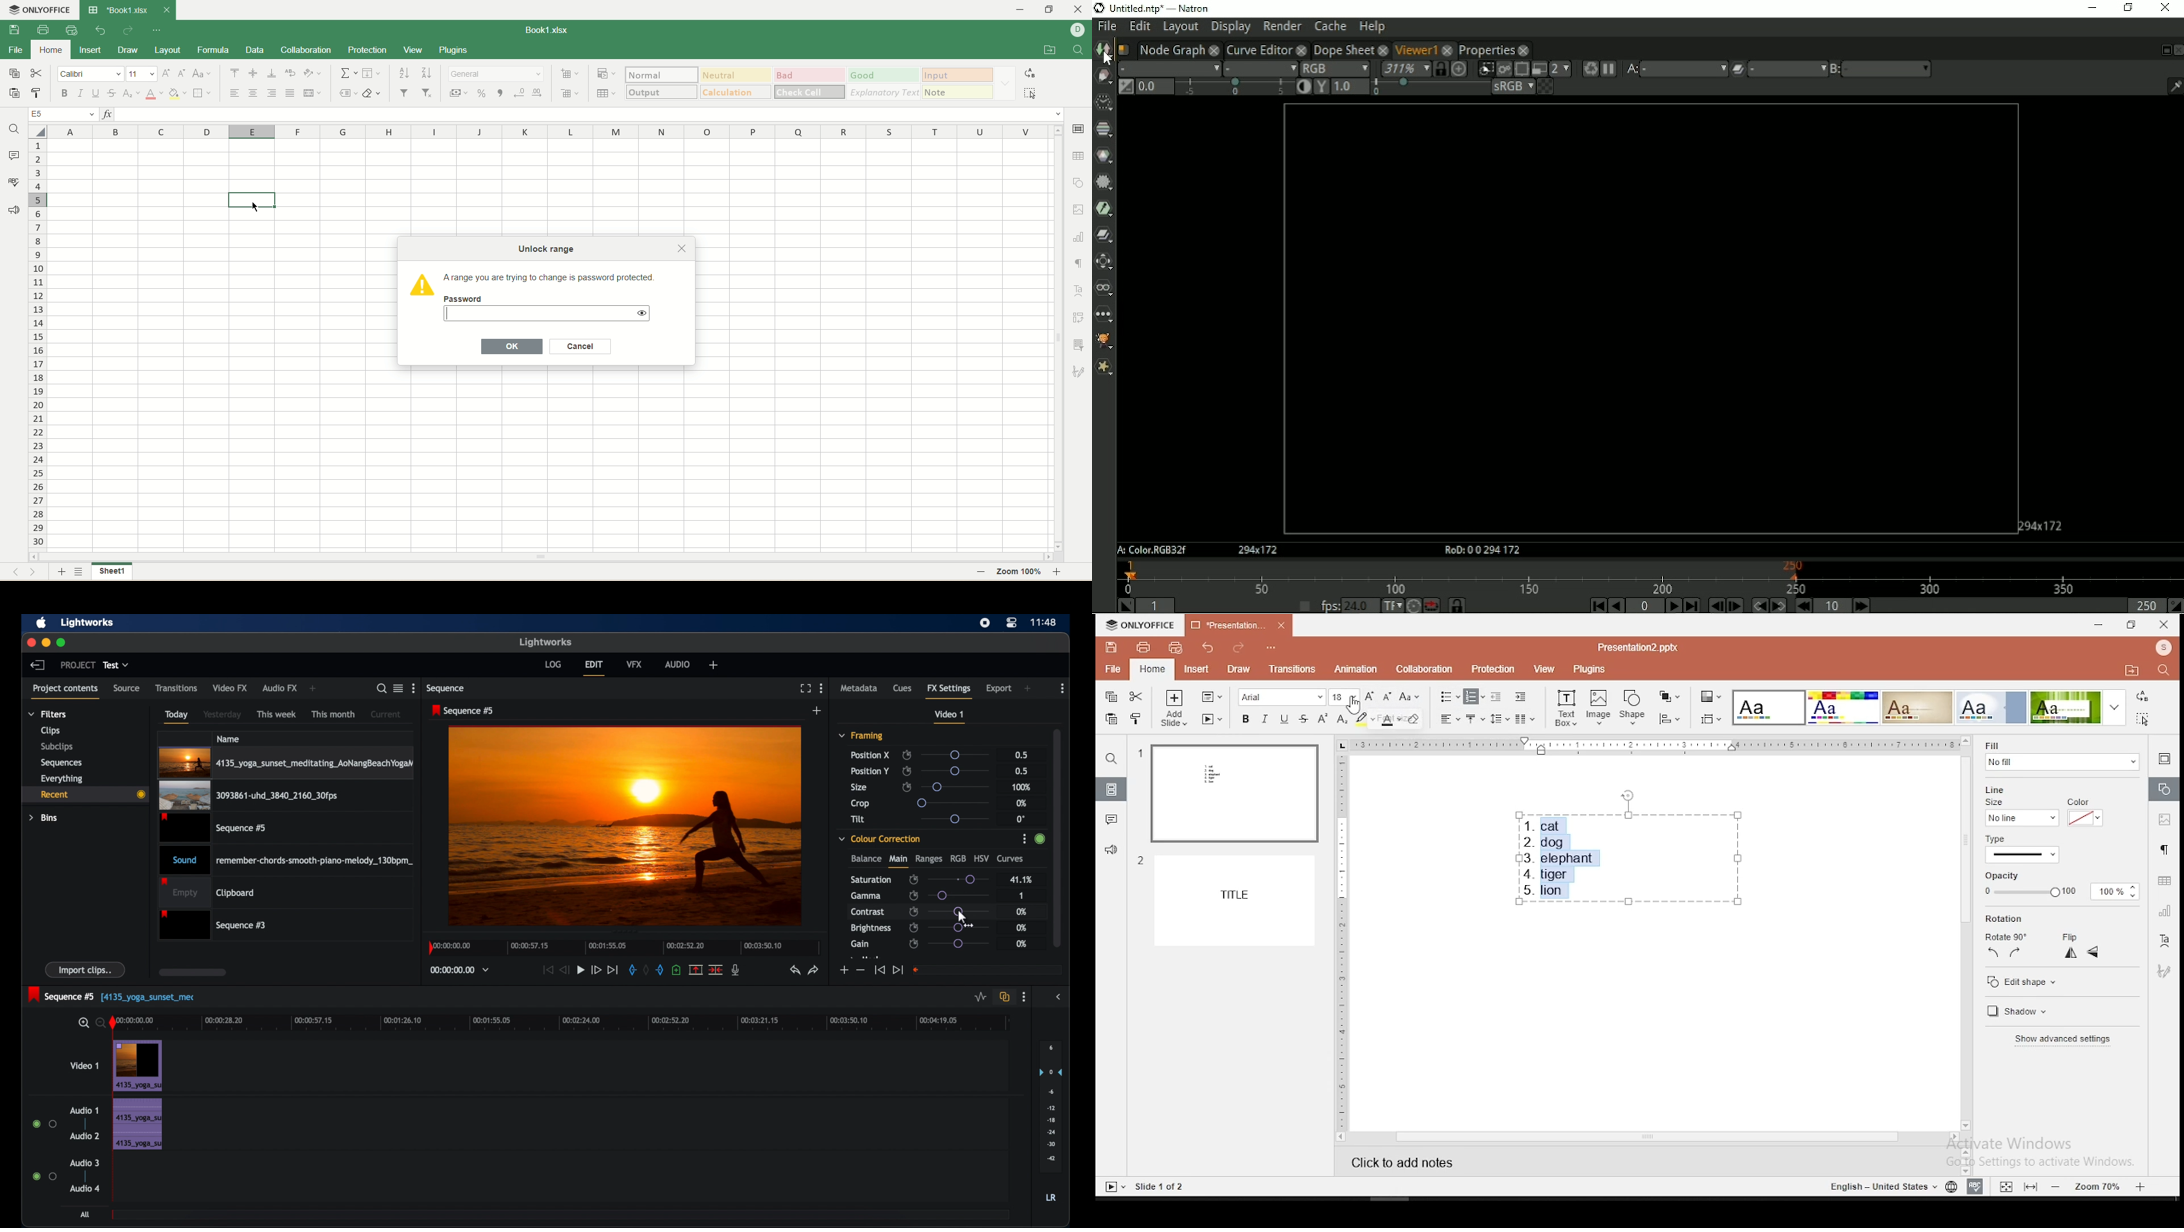  Describe the element at coordinates (540, 557) in the screenshot. I see `horizontal scroll` at that location.